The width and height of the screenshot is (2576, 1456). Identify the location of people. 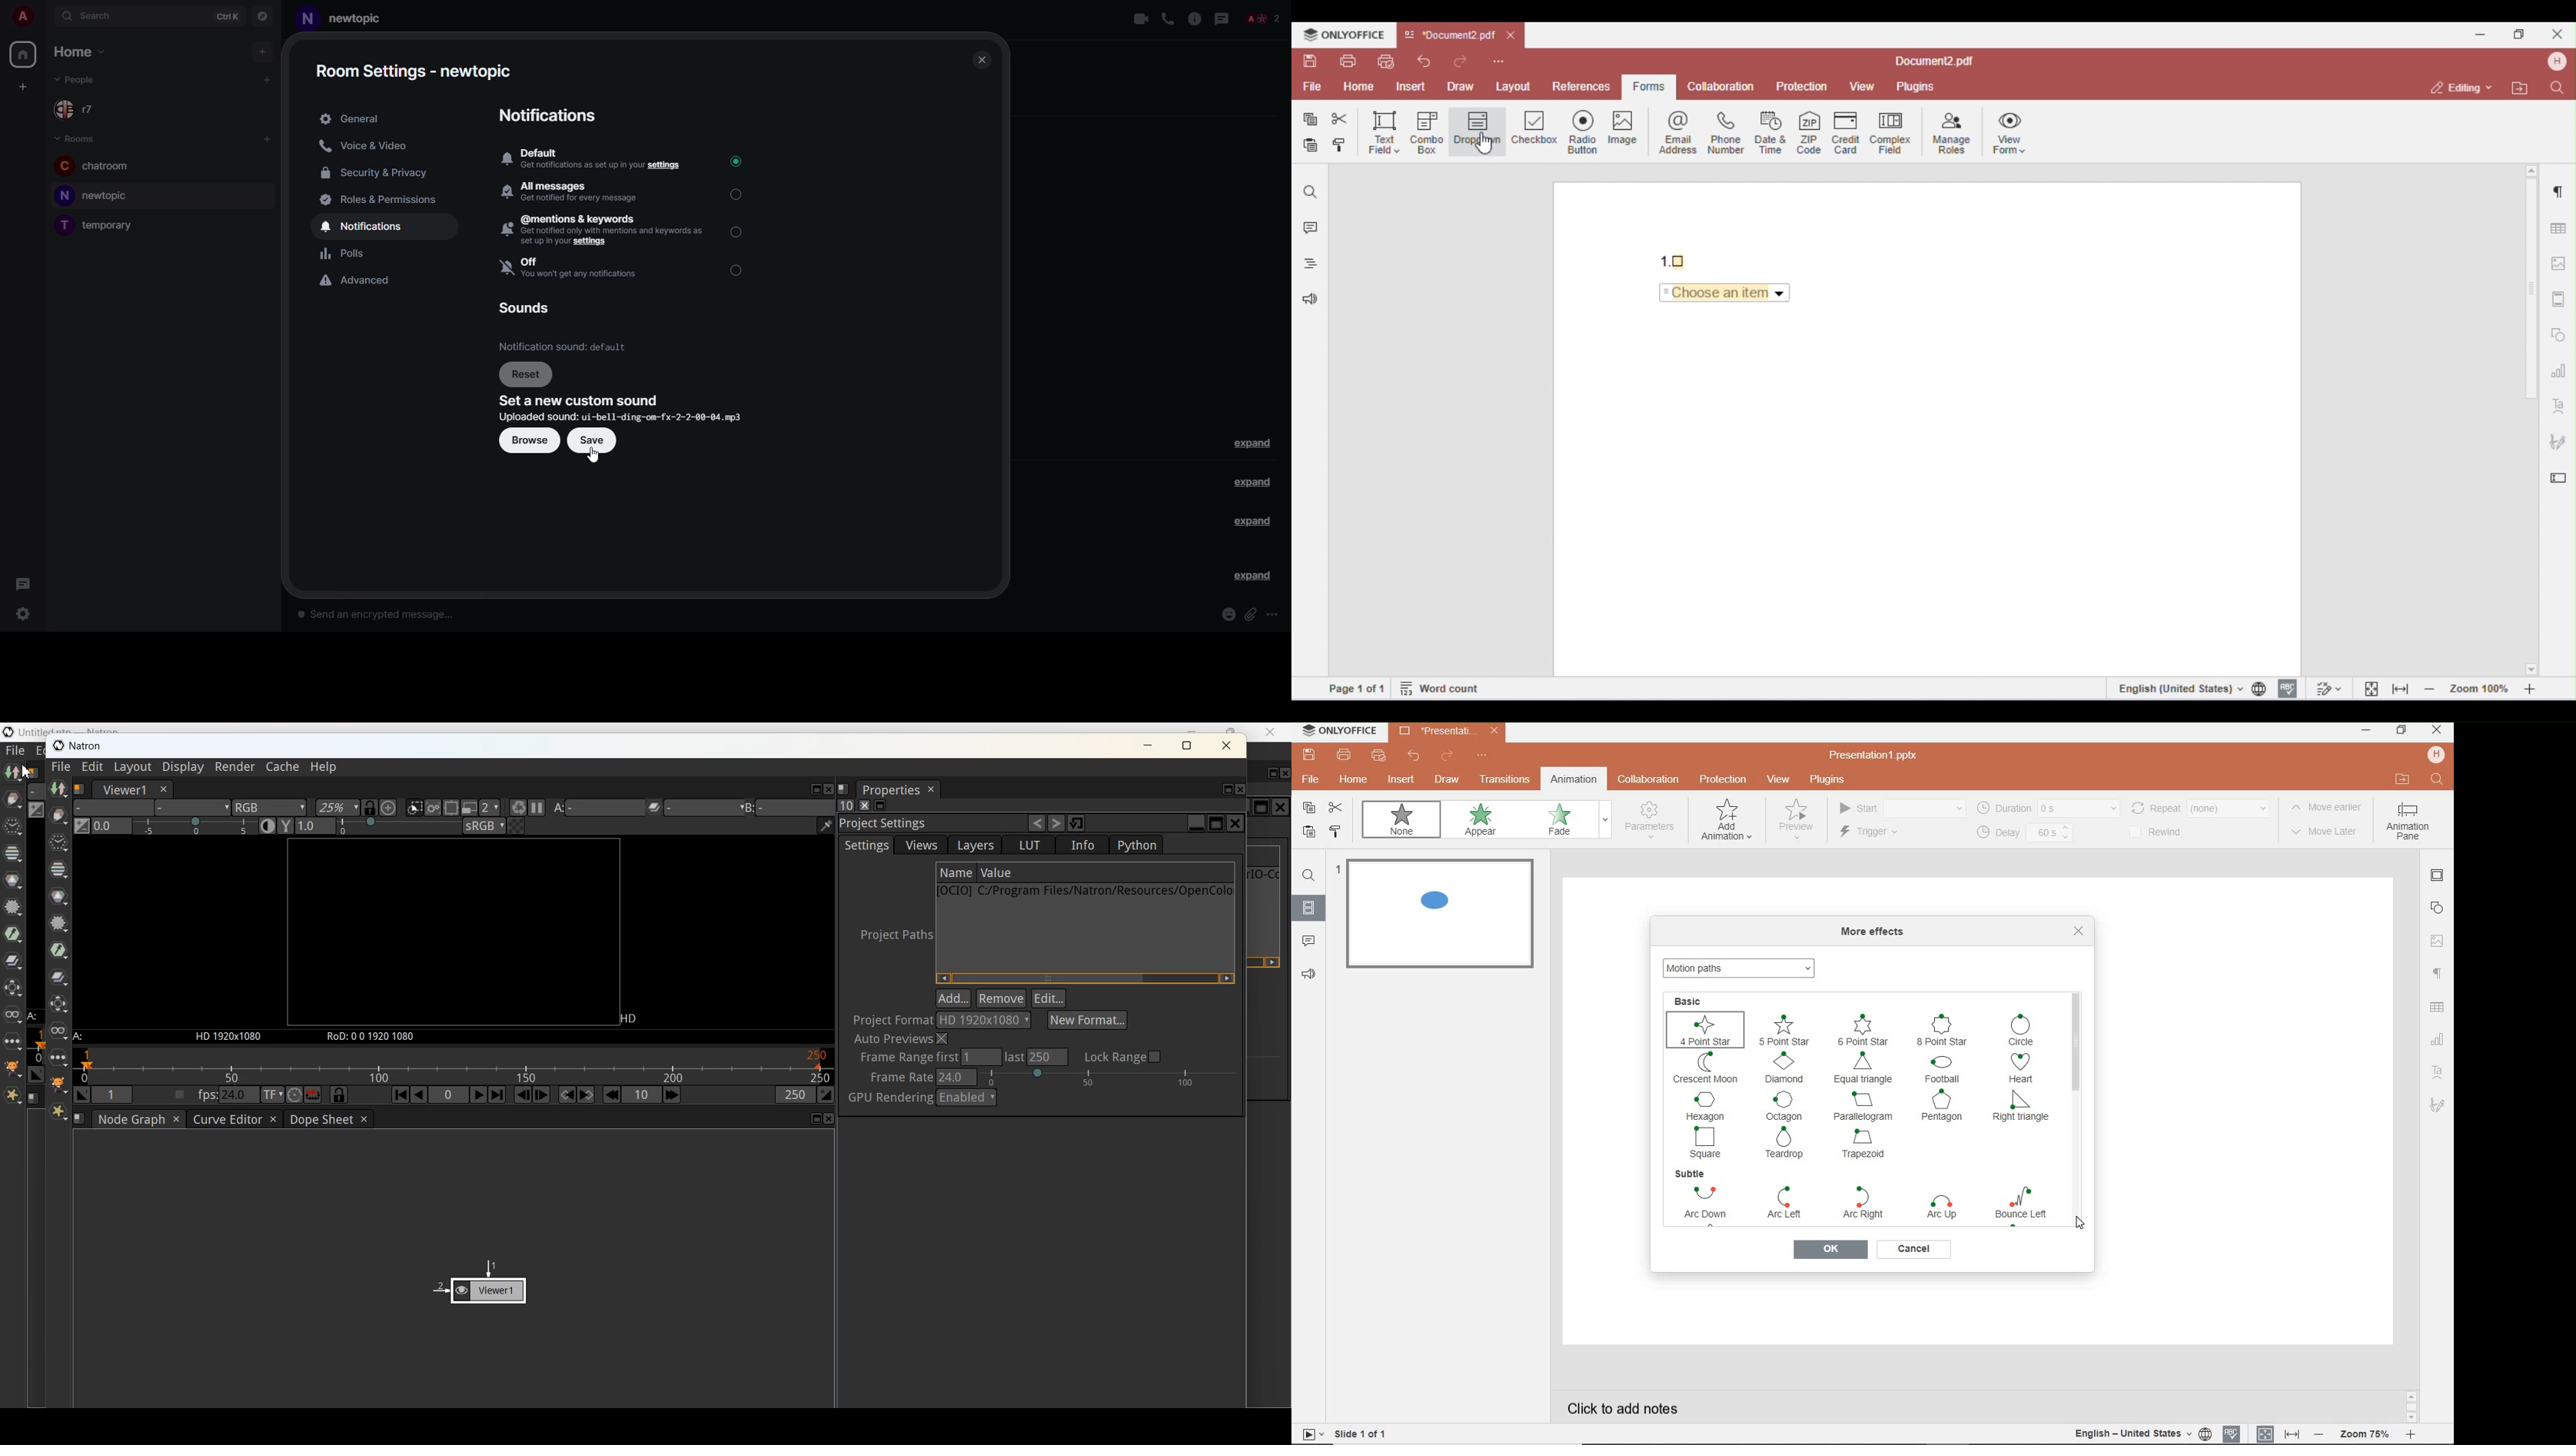
(83, 80).